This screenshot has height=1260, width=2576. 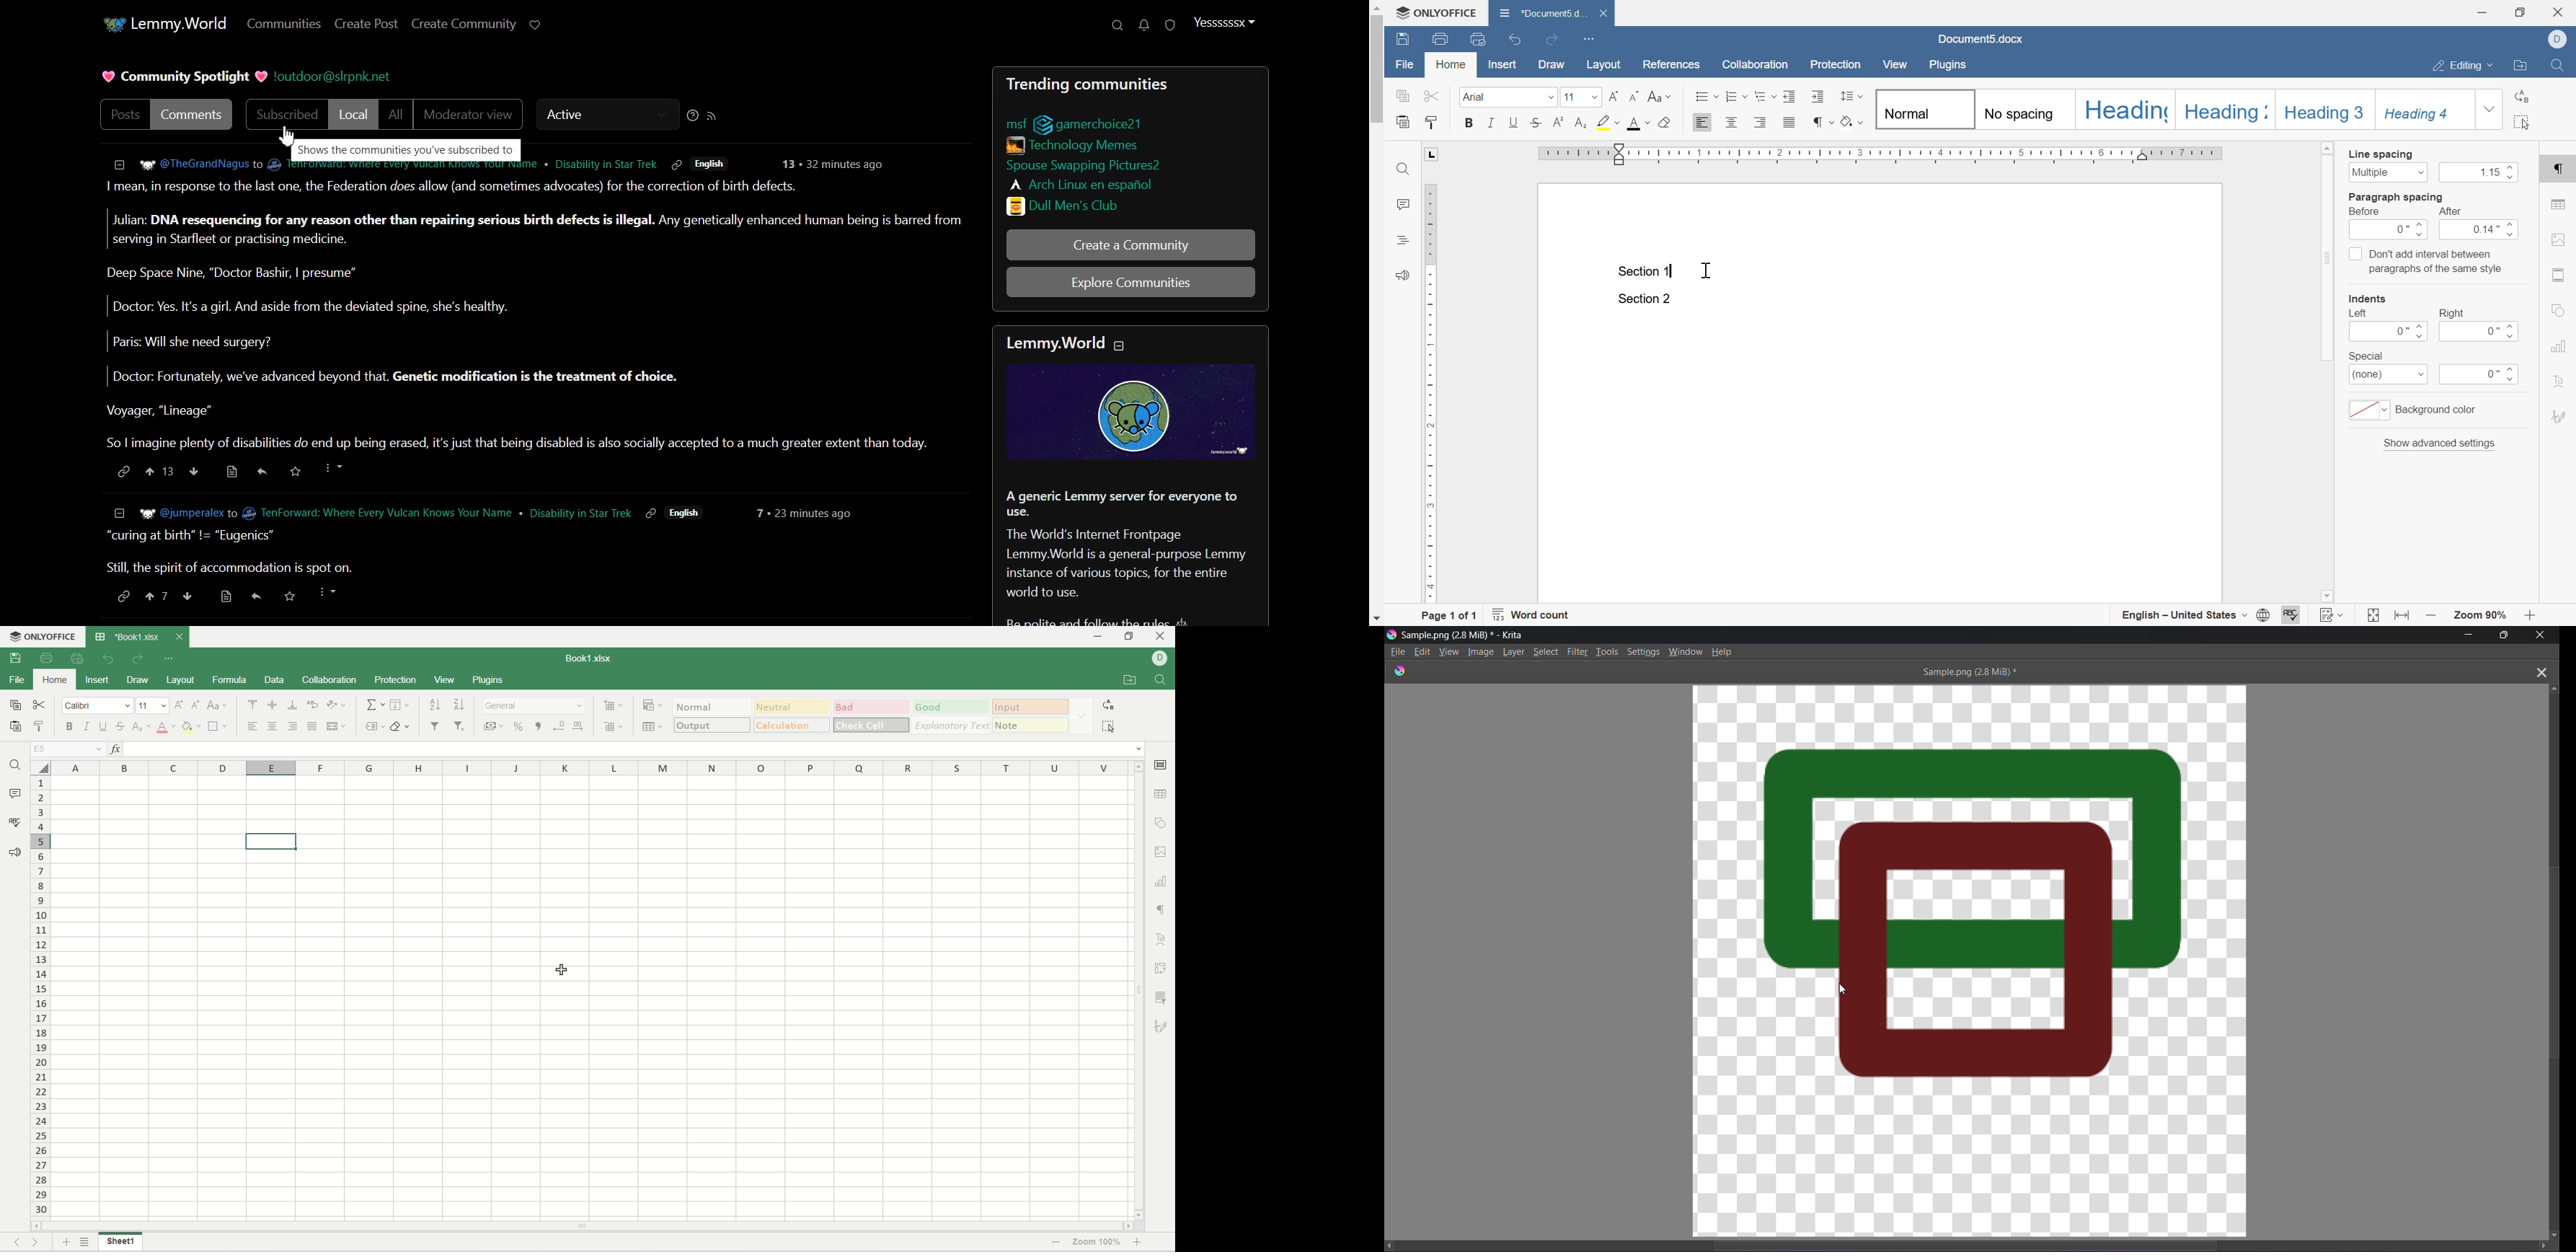 What do you see at coordinates (793, 707) in the screenshot?
I see `neutral` at bounding box center [793, 707].